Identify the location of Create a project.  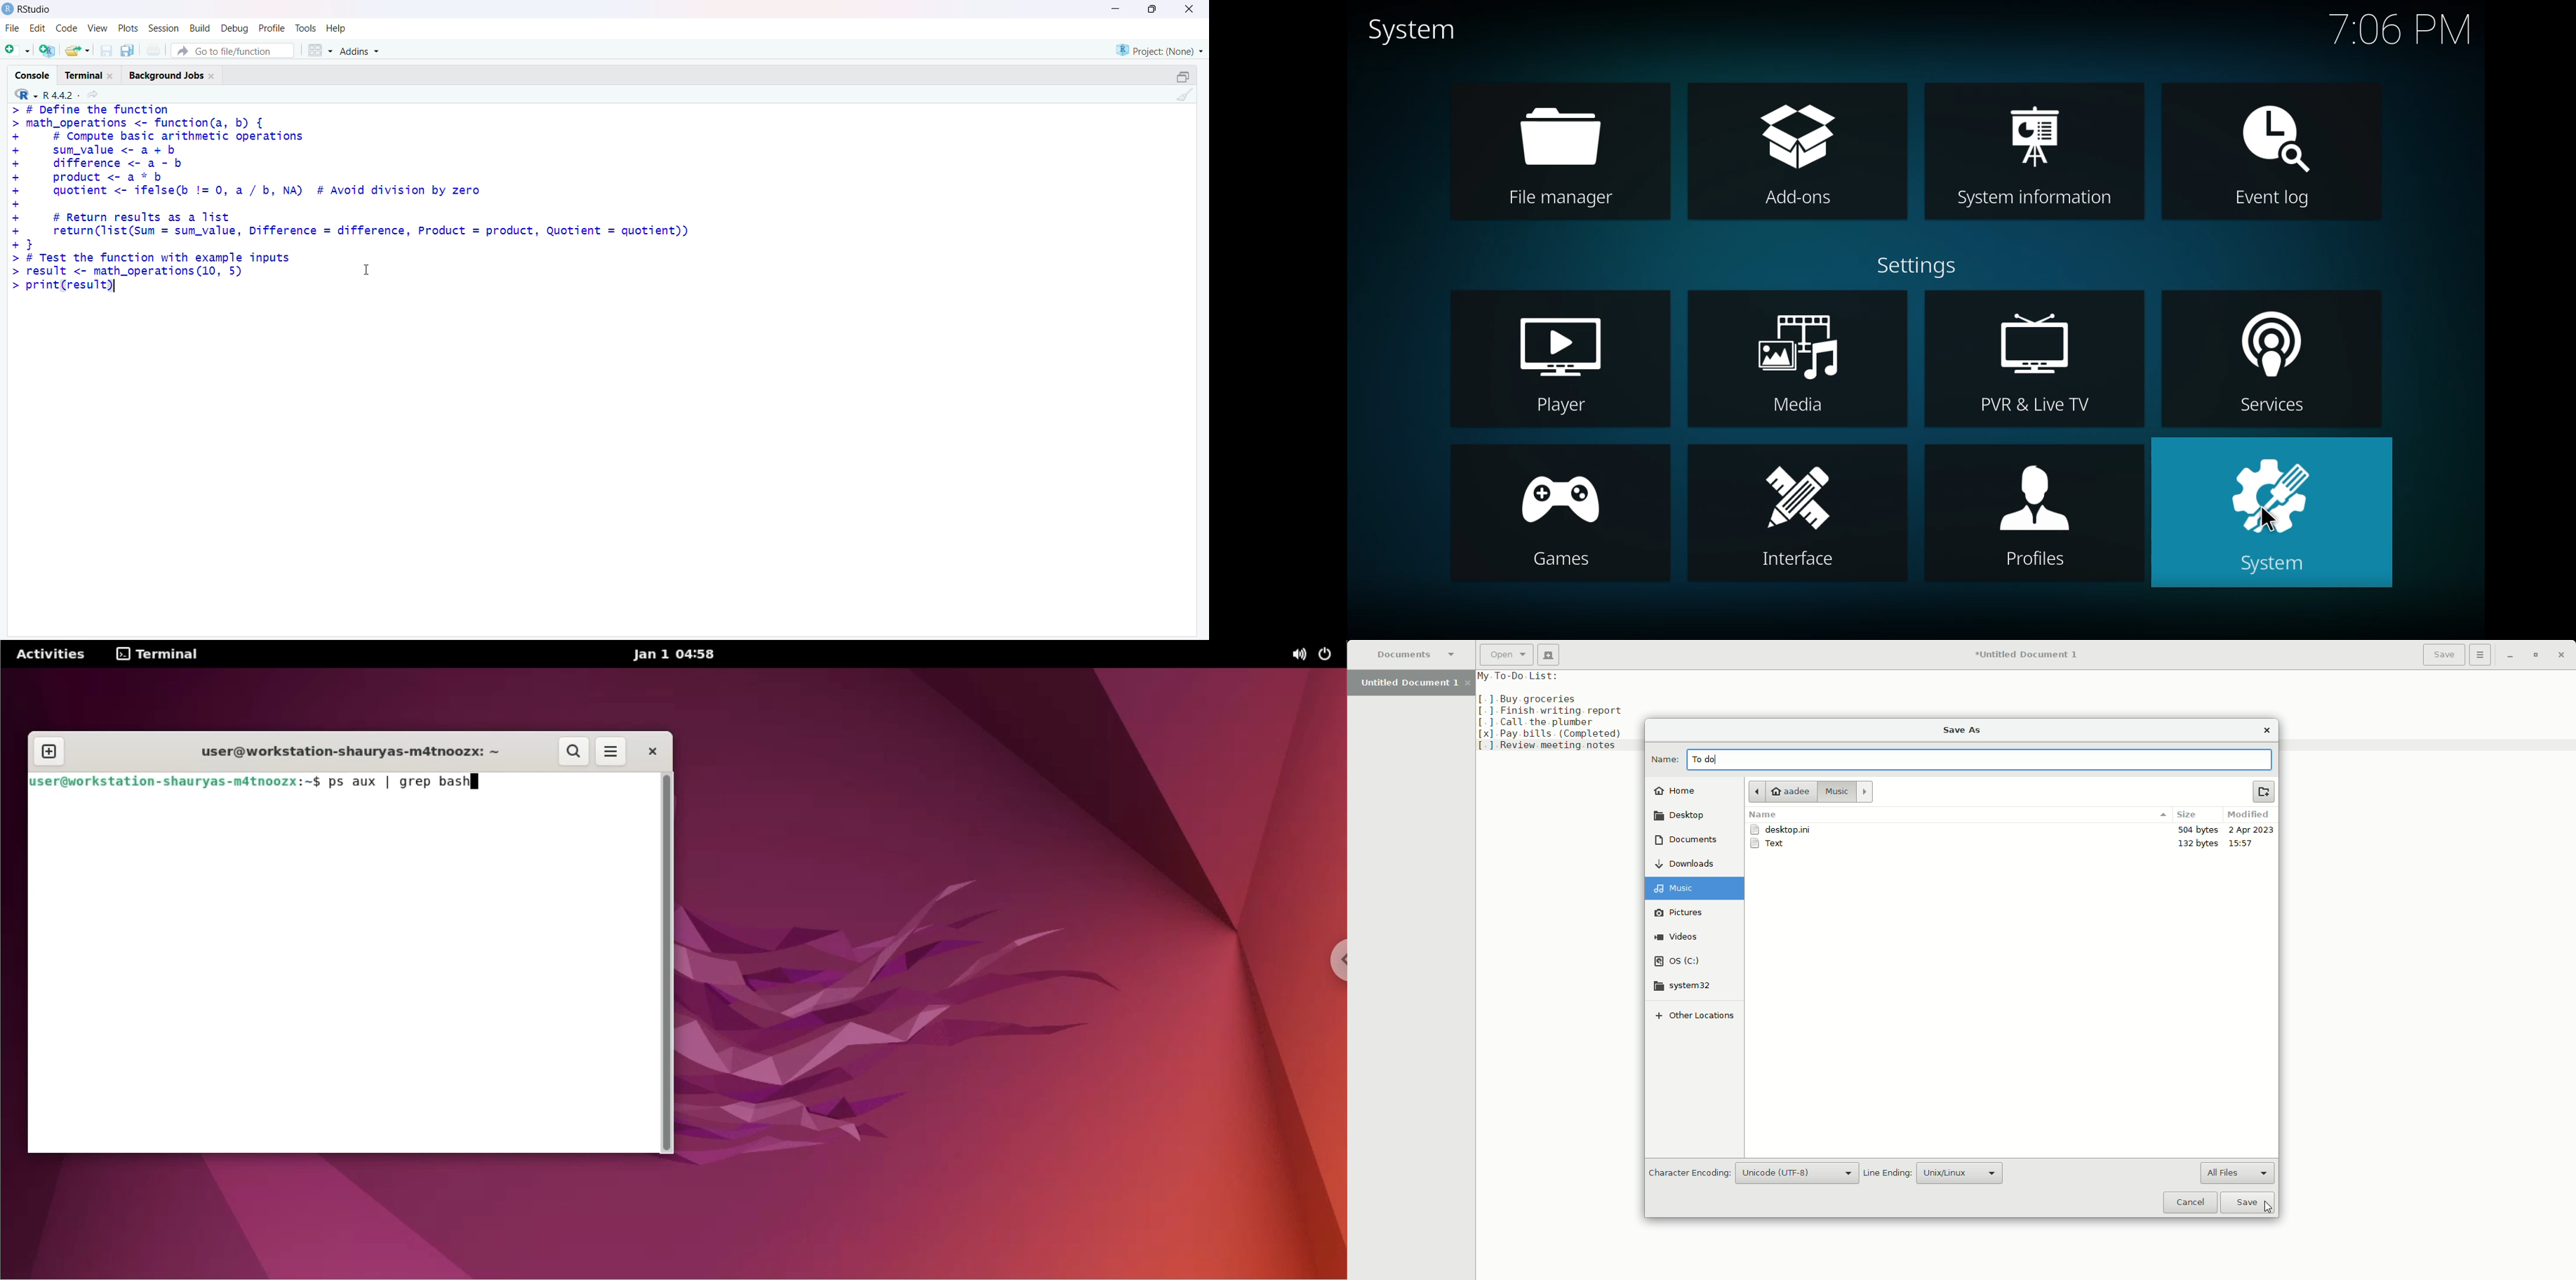
(46, 49).